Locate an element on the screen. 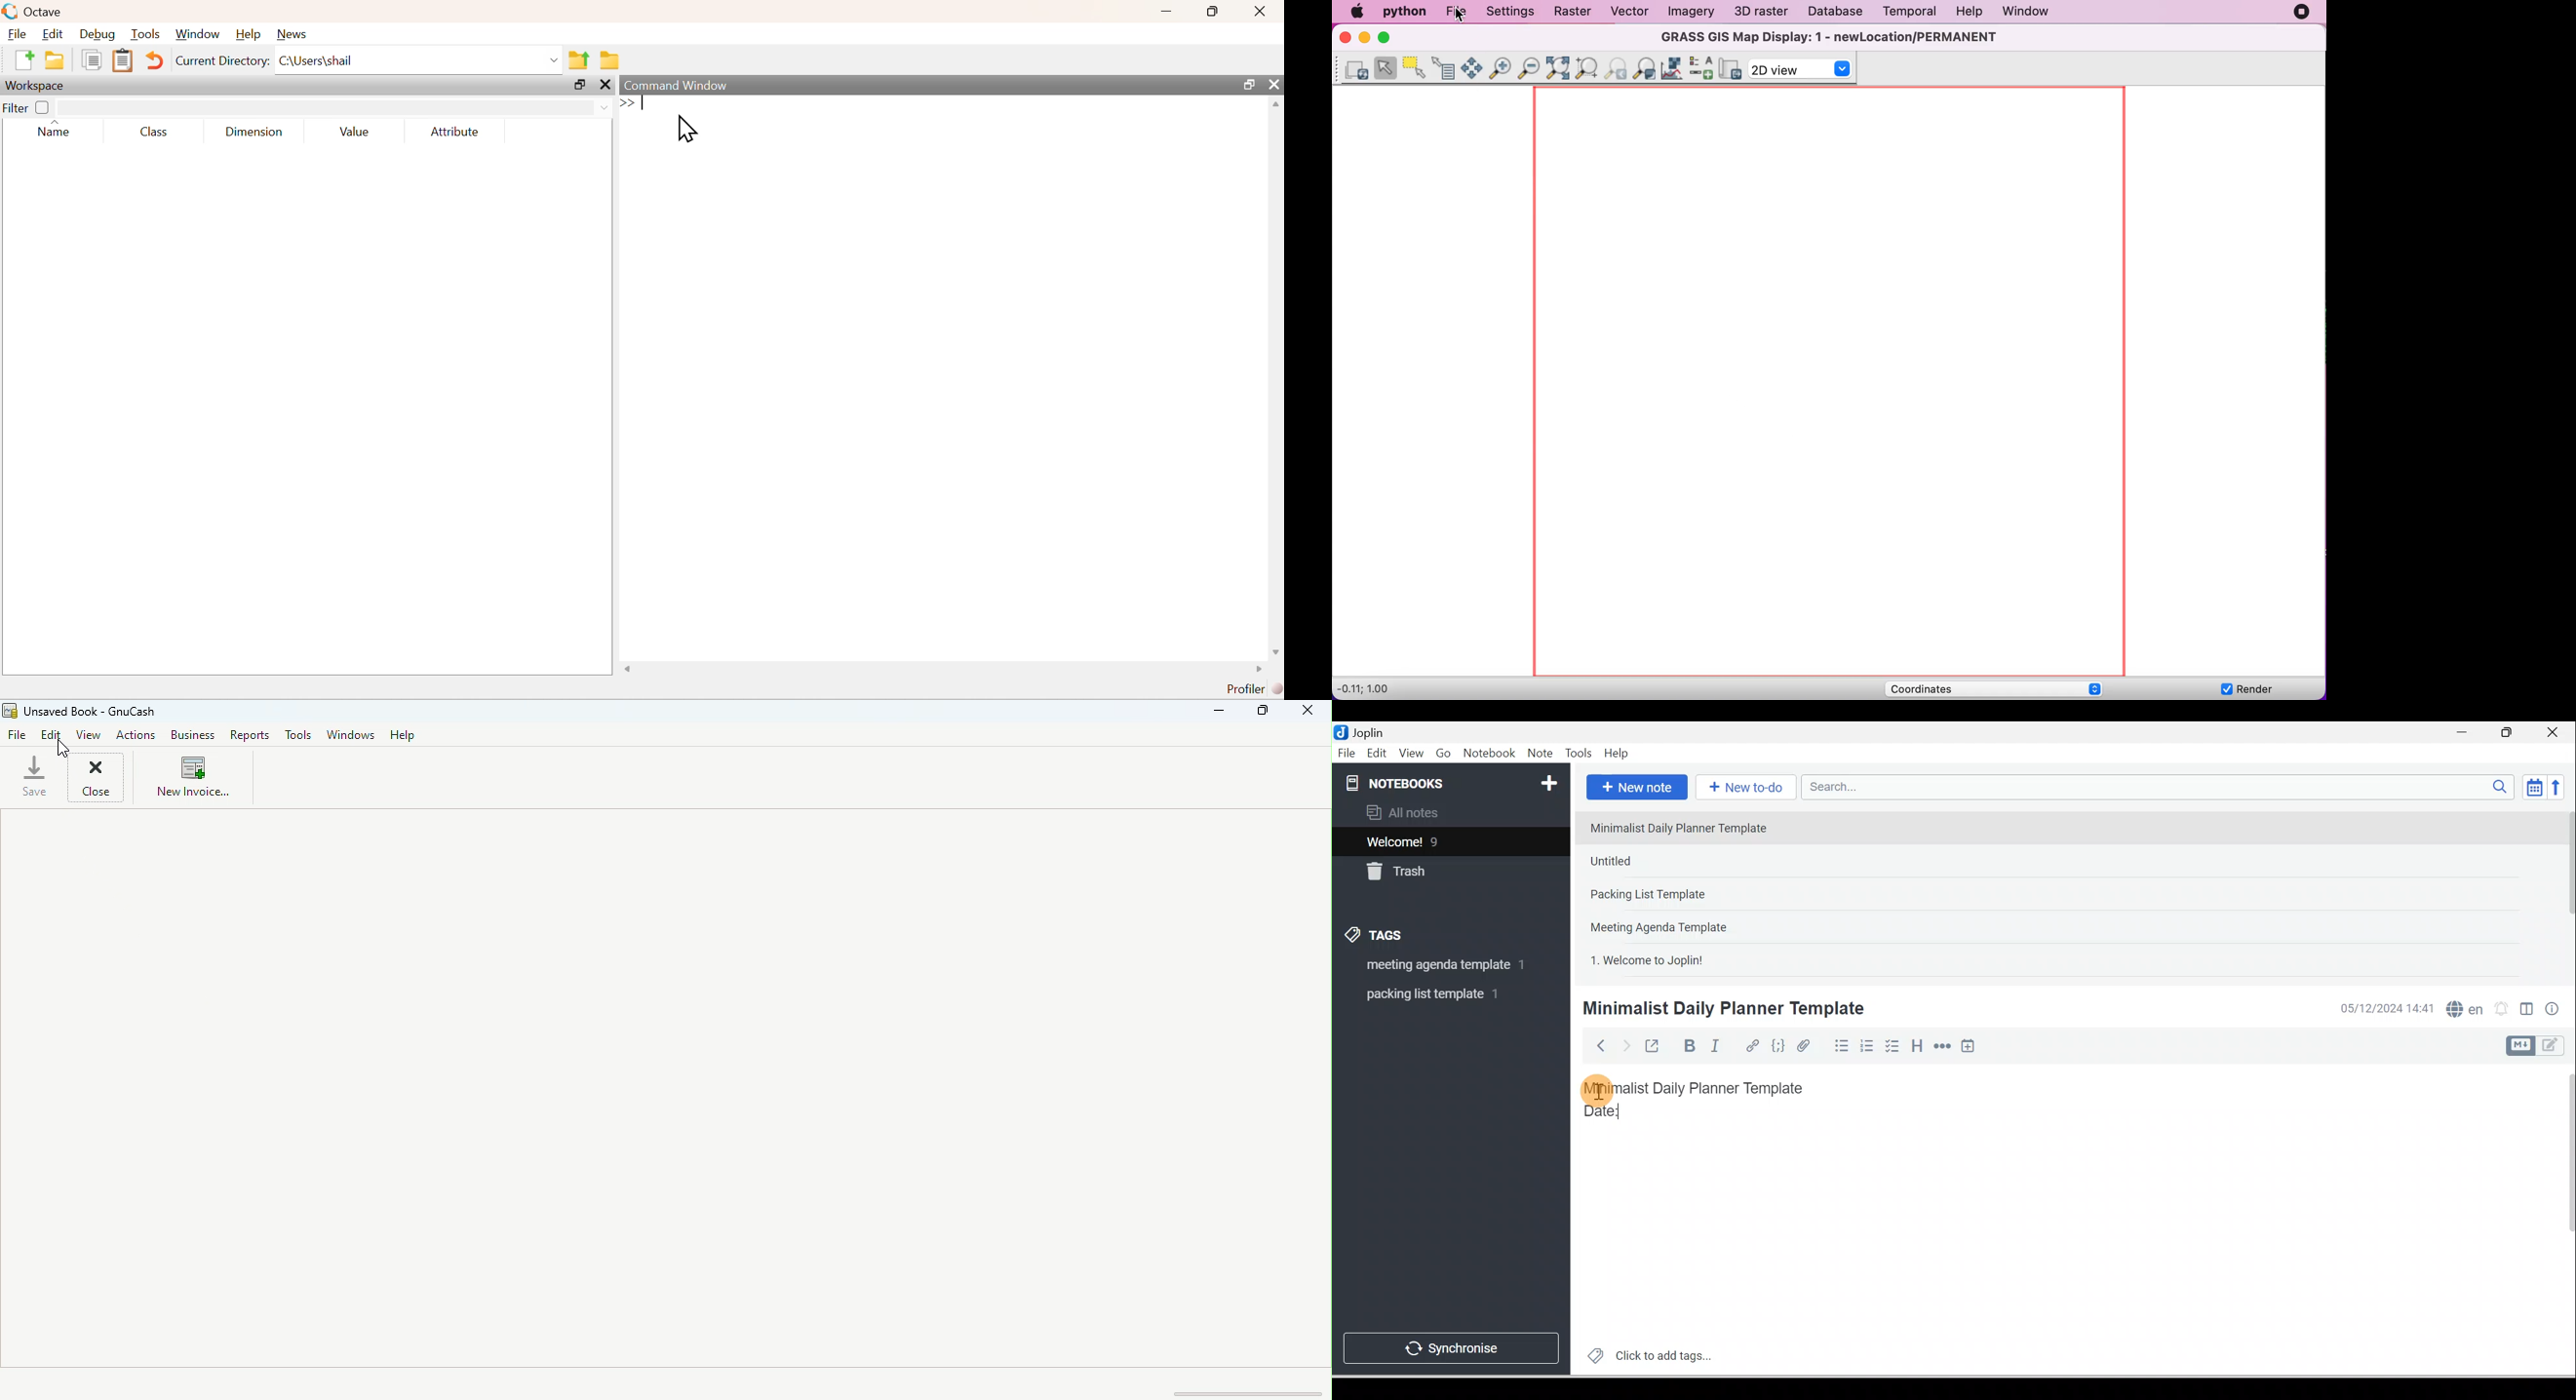  Dimension is located at coordinates (258, 130).